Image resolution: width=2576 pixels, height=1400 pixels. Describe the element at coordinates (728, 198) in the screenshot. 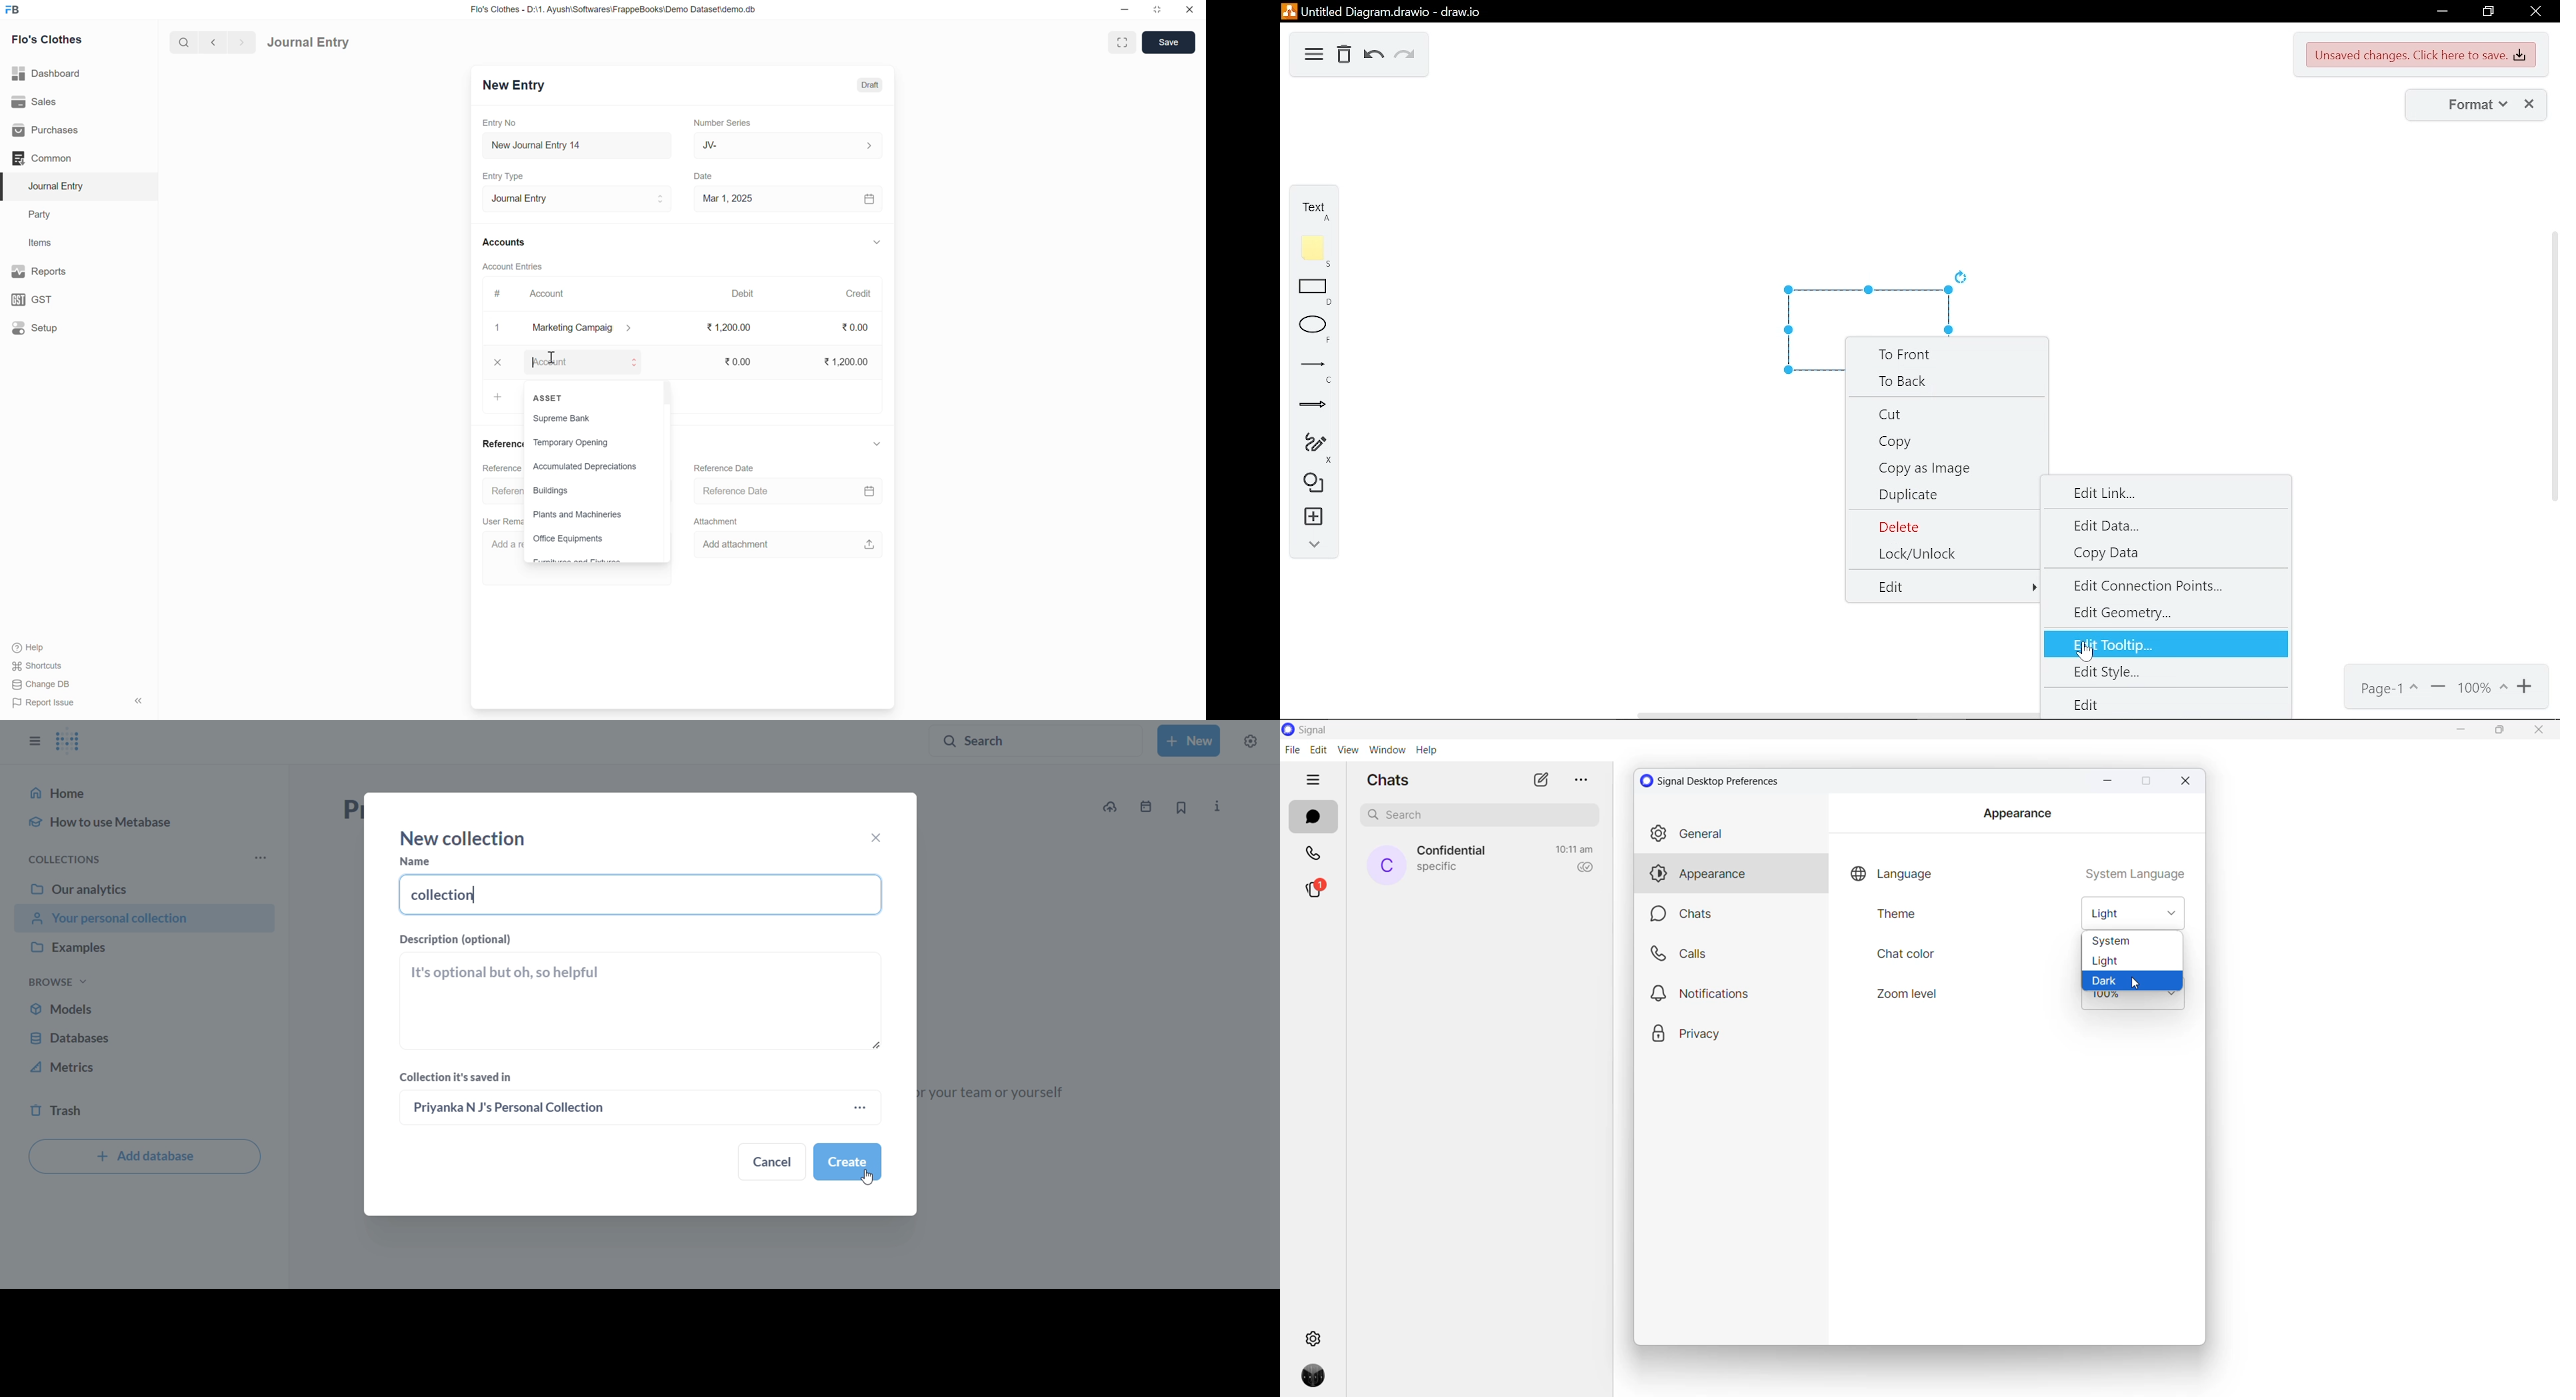

I see `Mar 1, 2025` at that location.